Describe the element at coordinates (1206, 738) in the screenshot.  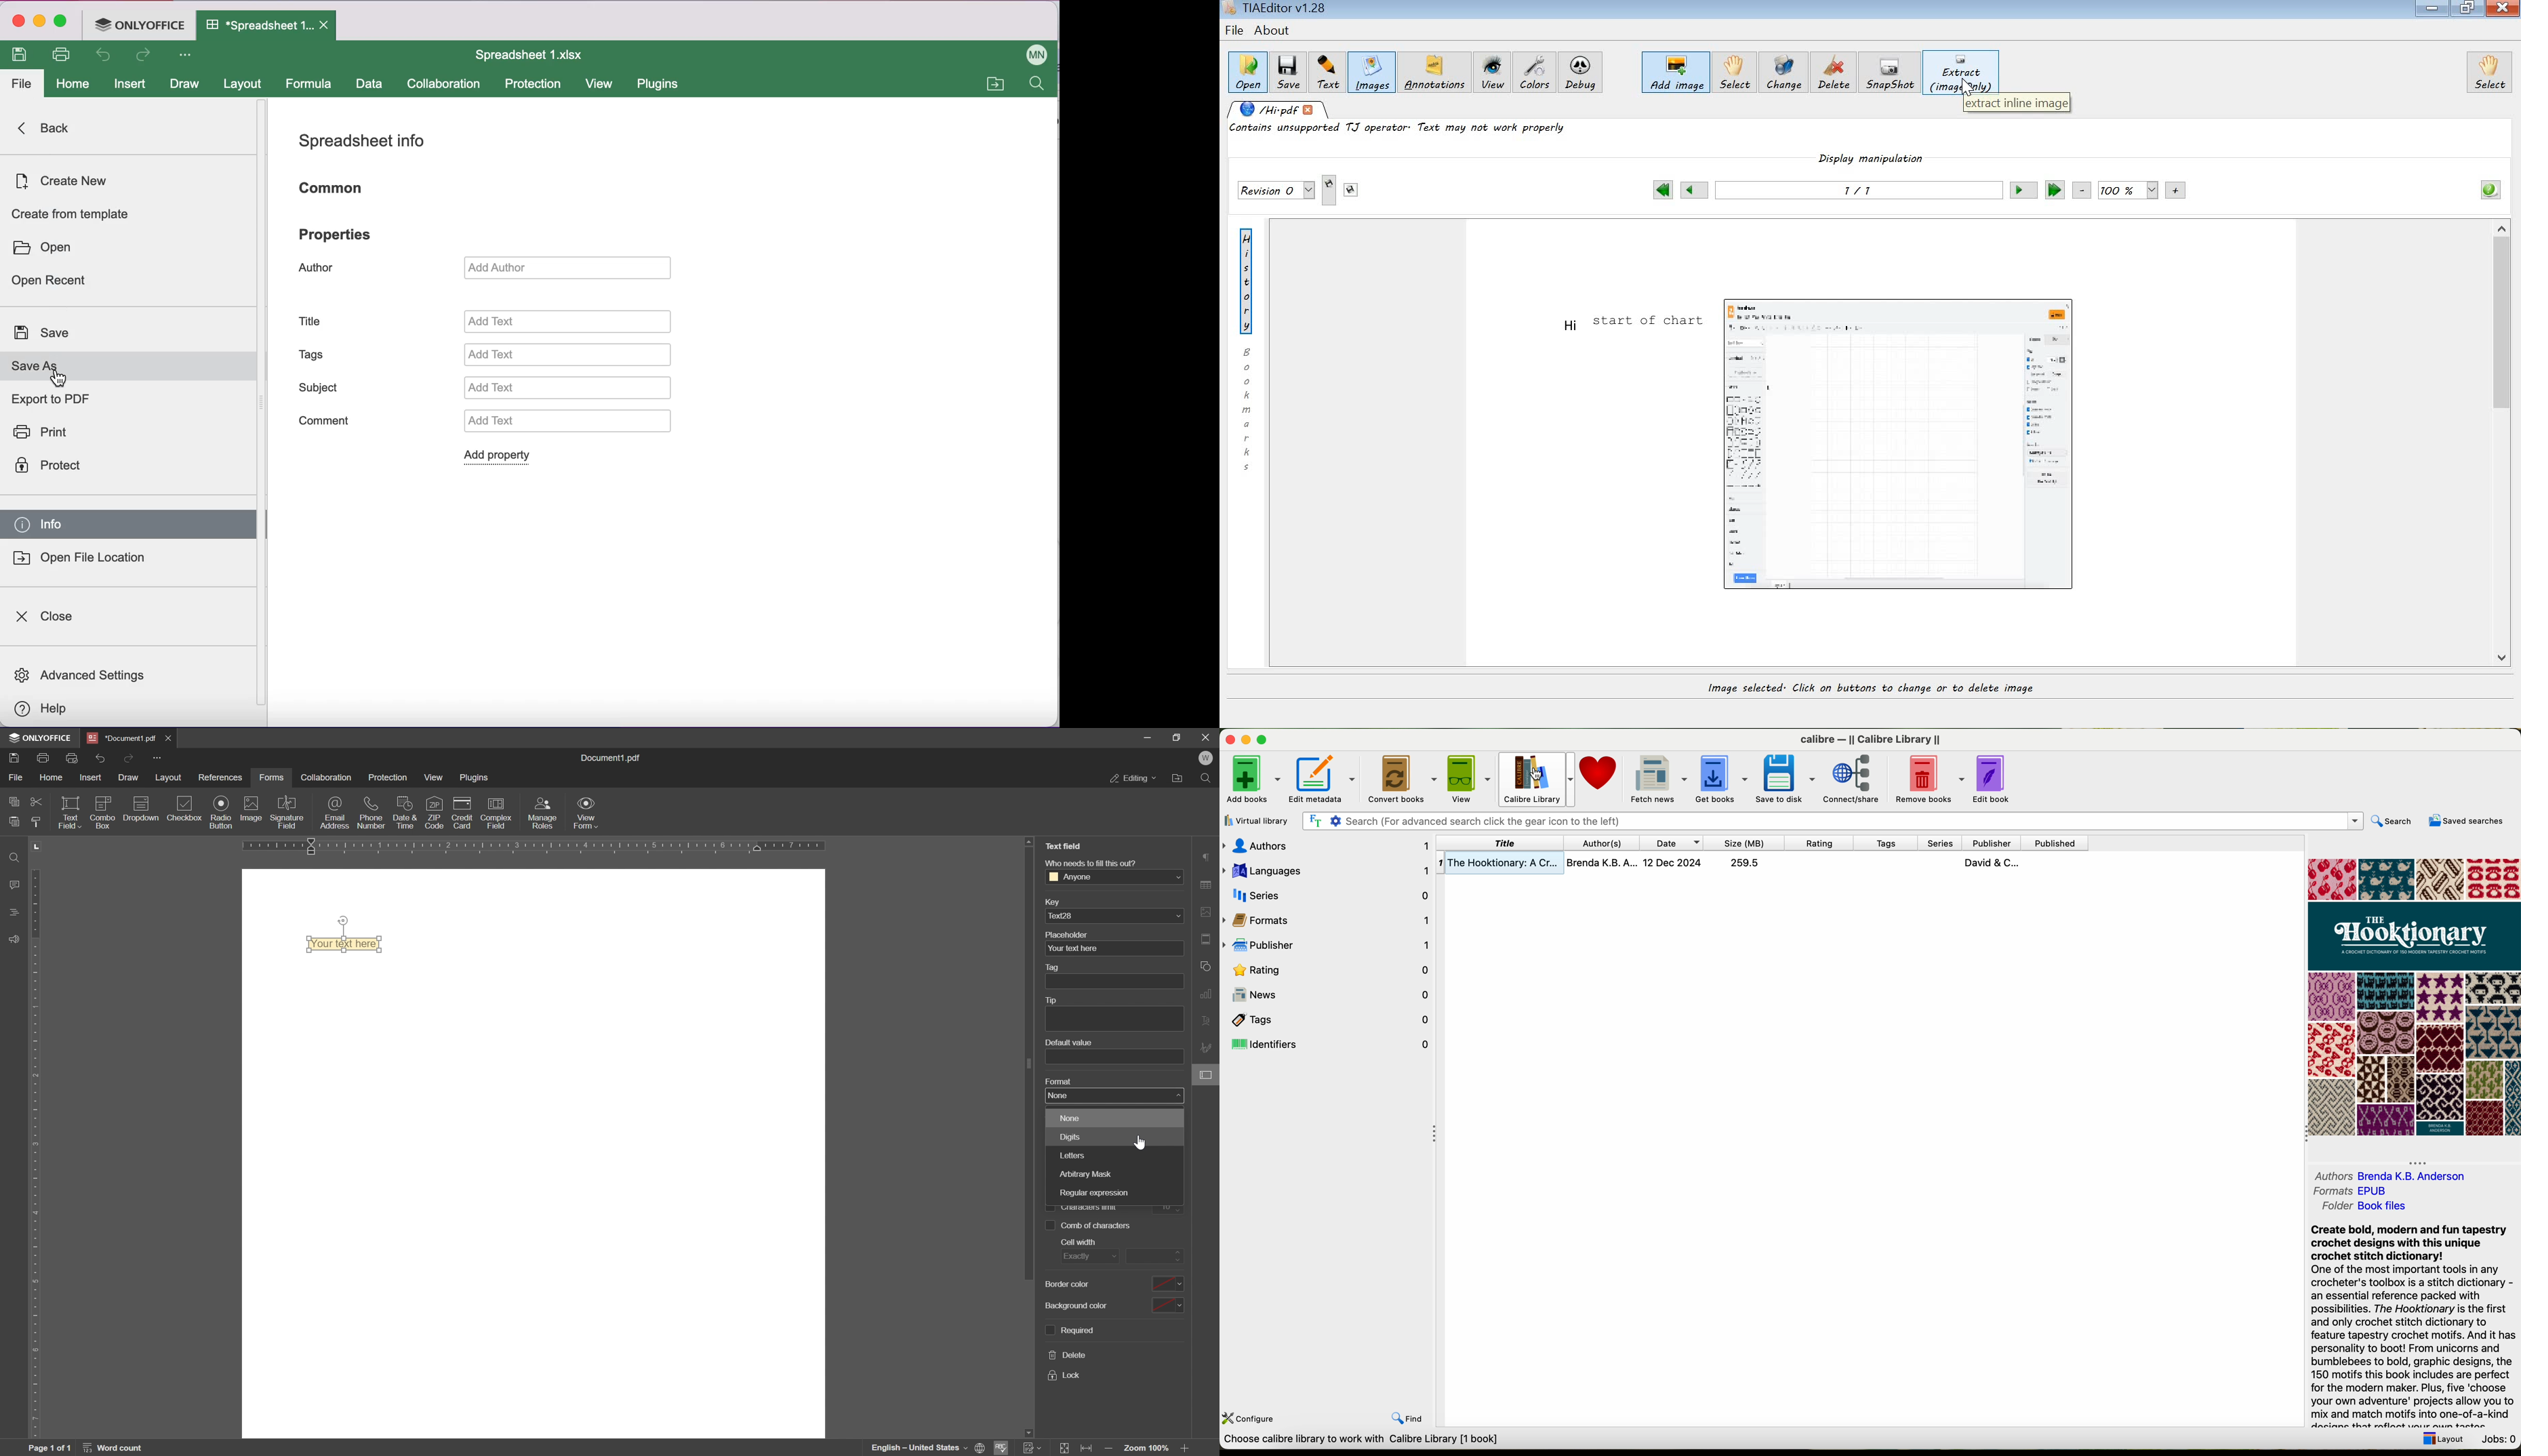
I see `close` at that location.